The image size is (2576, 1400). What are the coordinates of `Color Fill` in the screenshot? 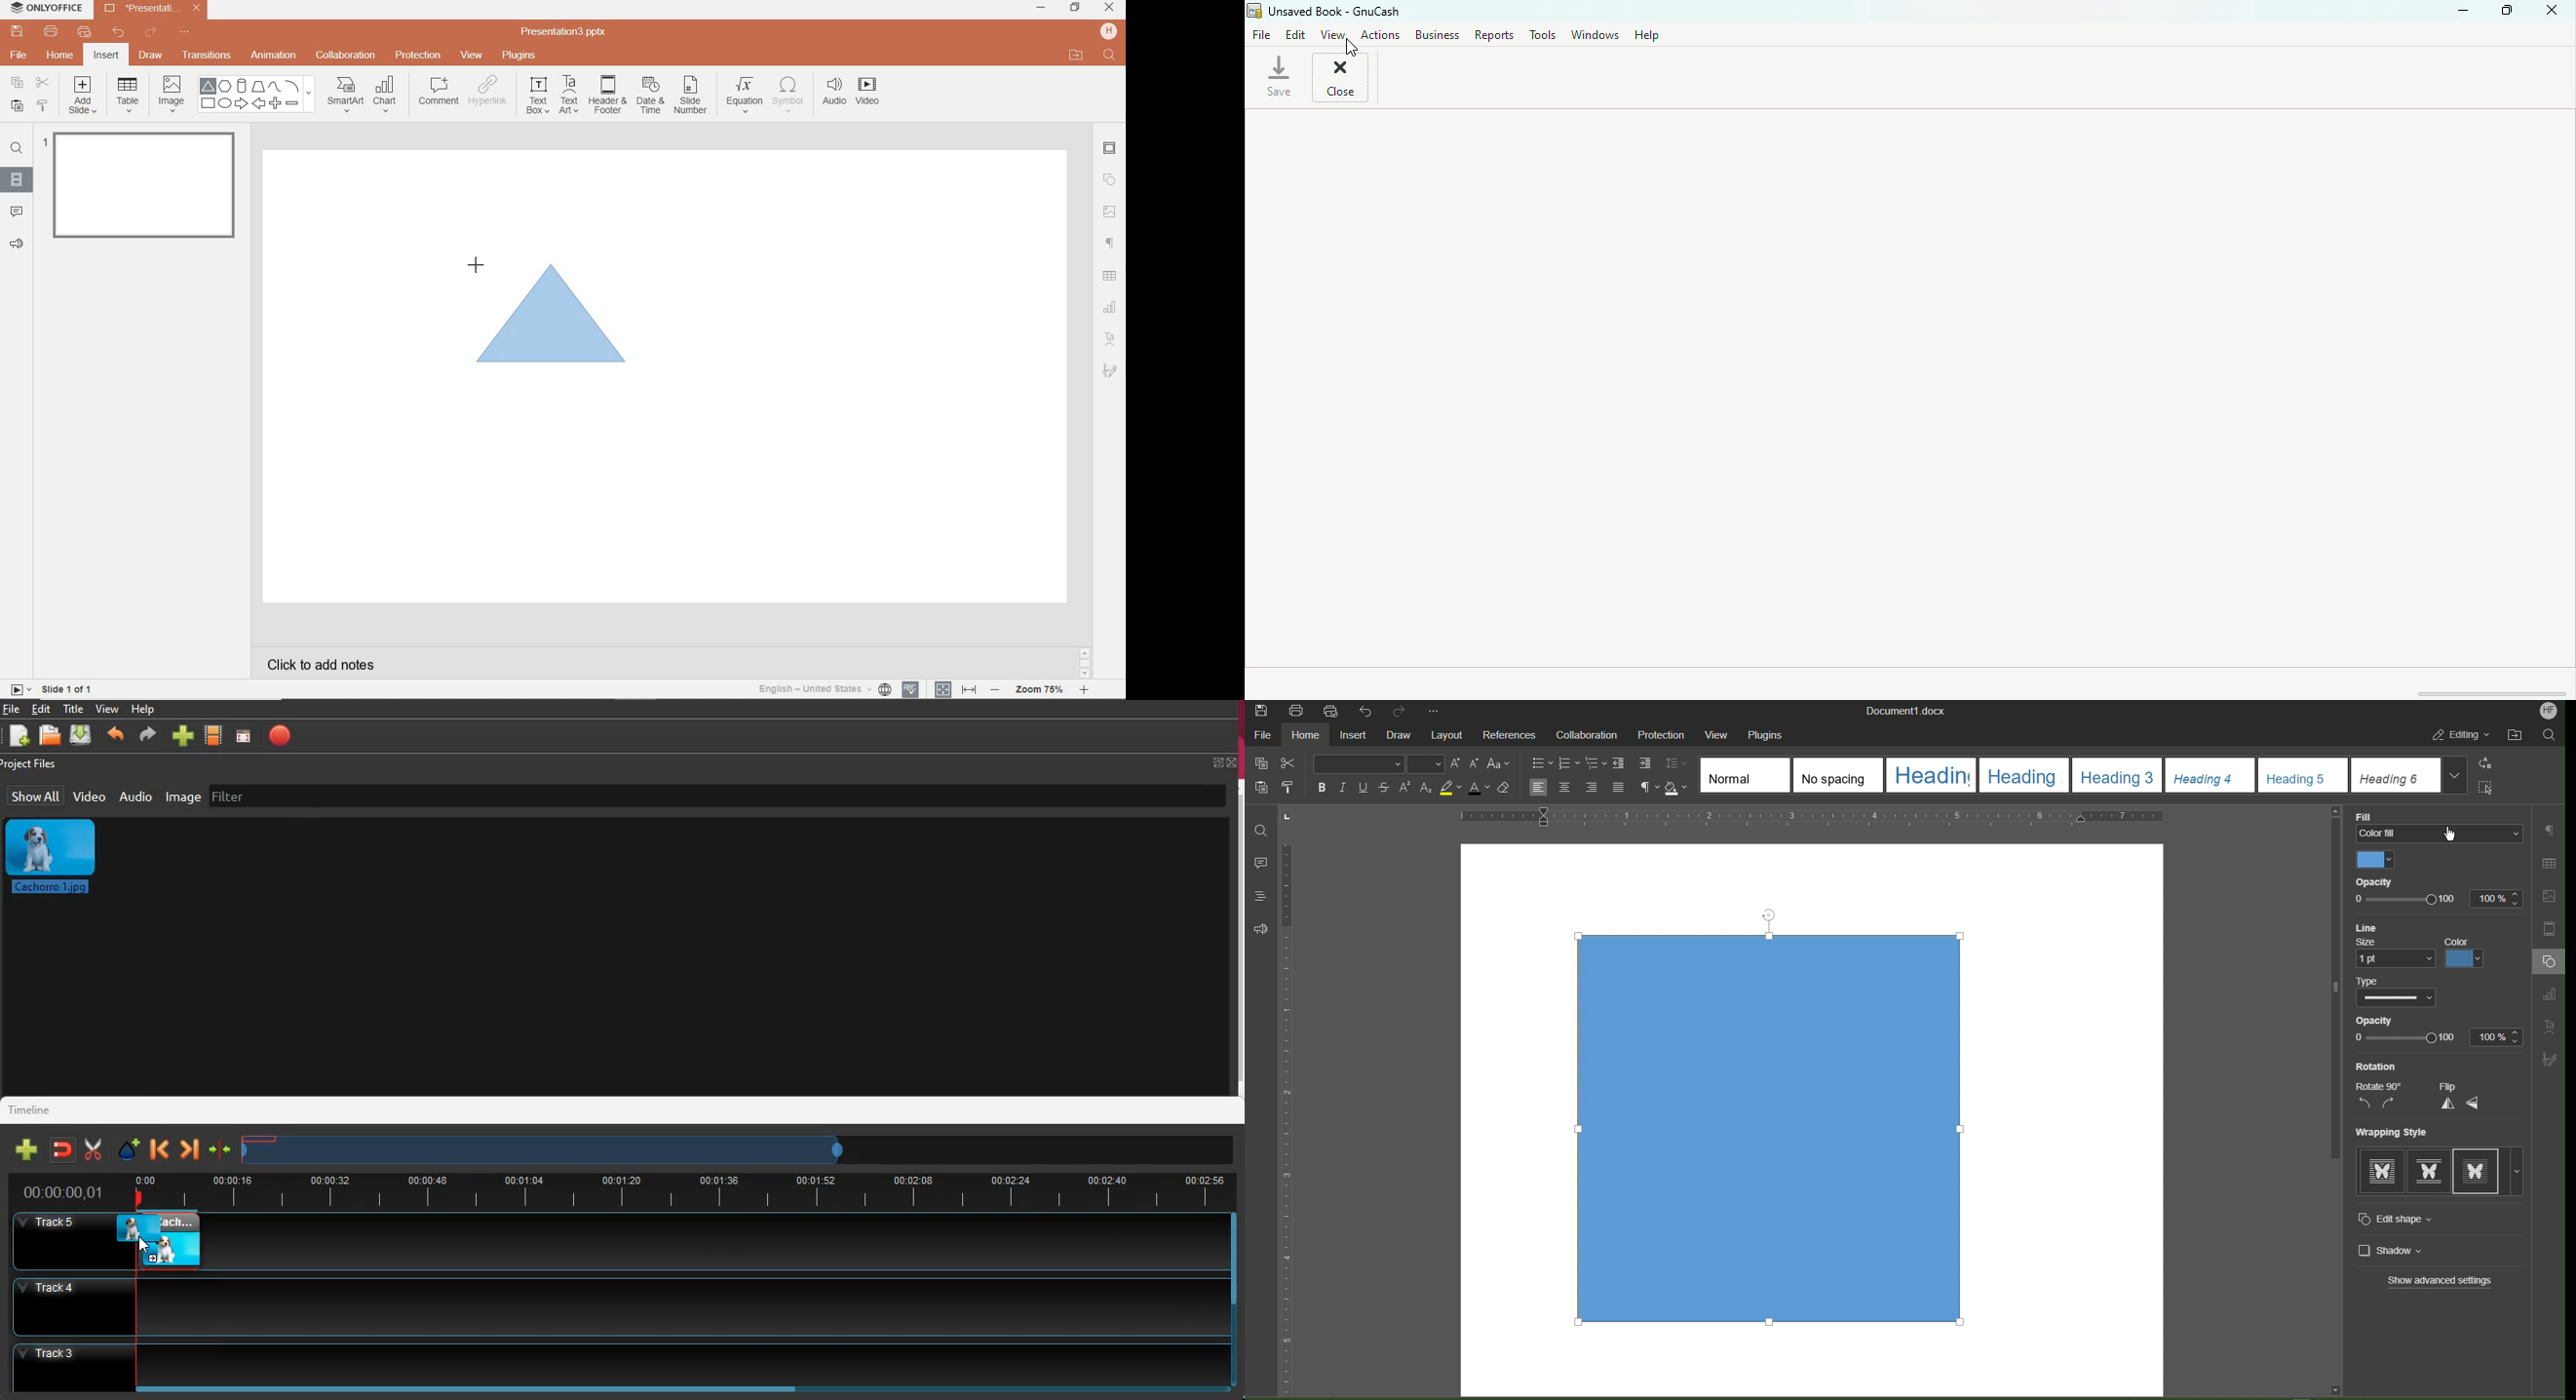 It's located at (2435, 834).